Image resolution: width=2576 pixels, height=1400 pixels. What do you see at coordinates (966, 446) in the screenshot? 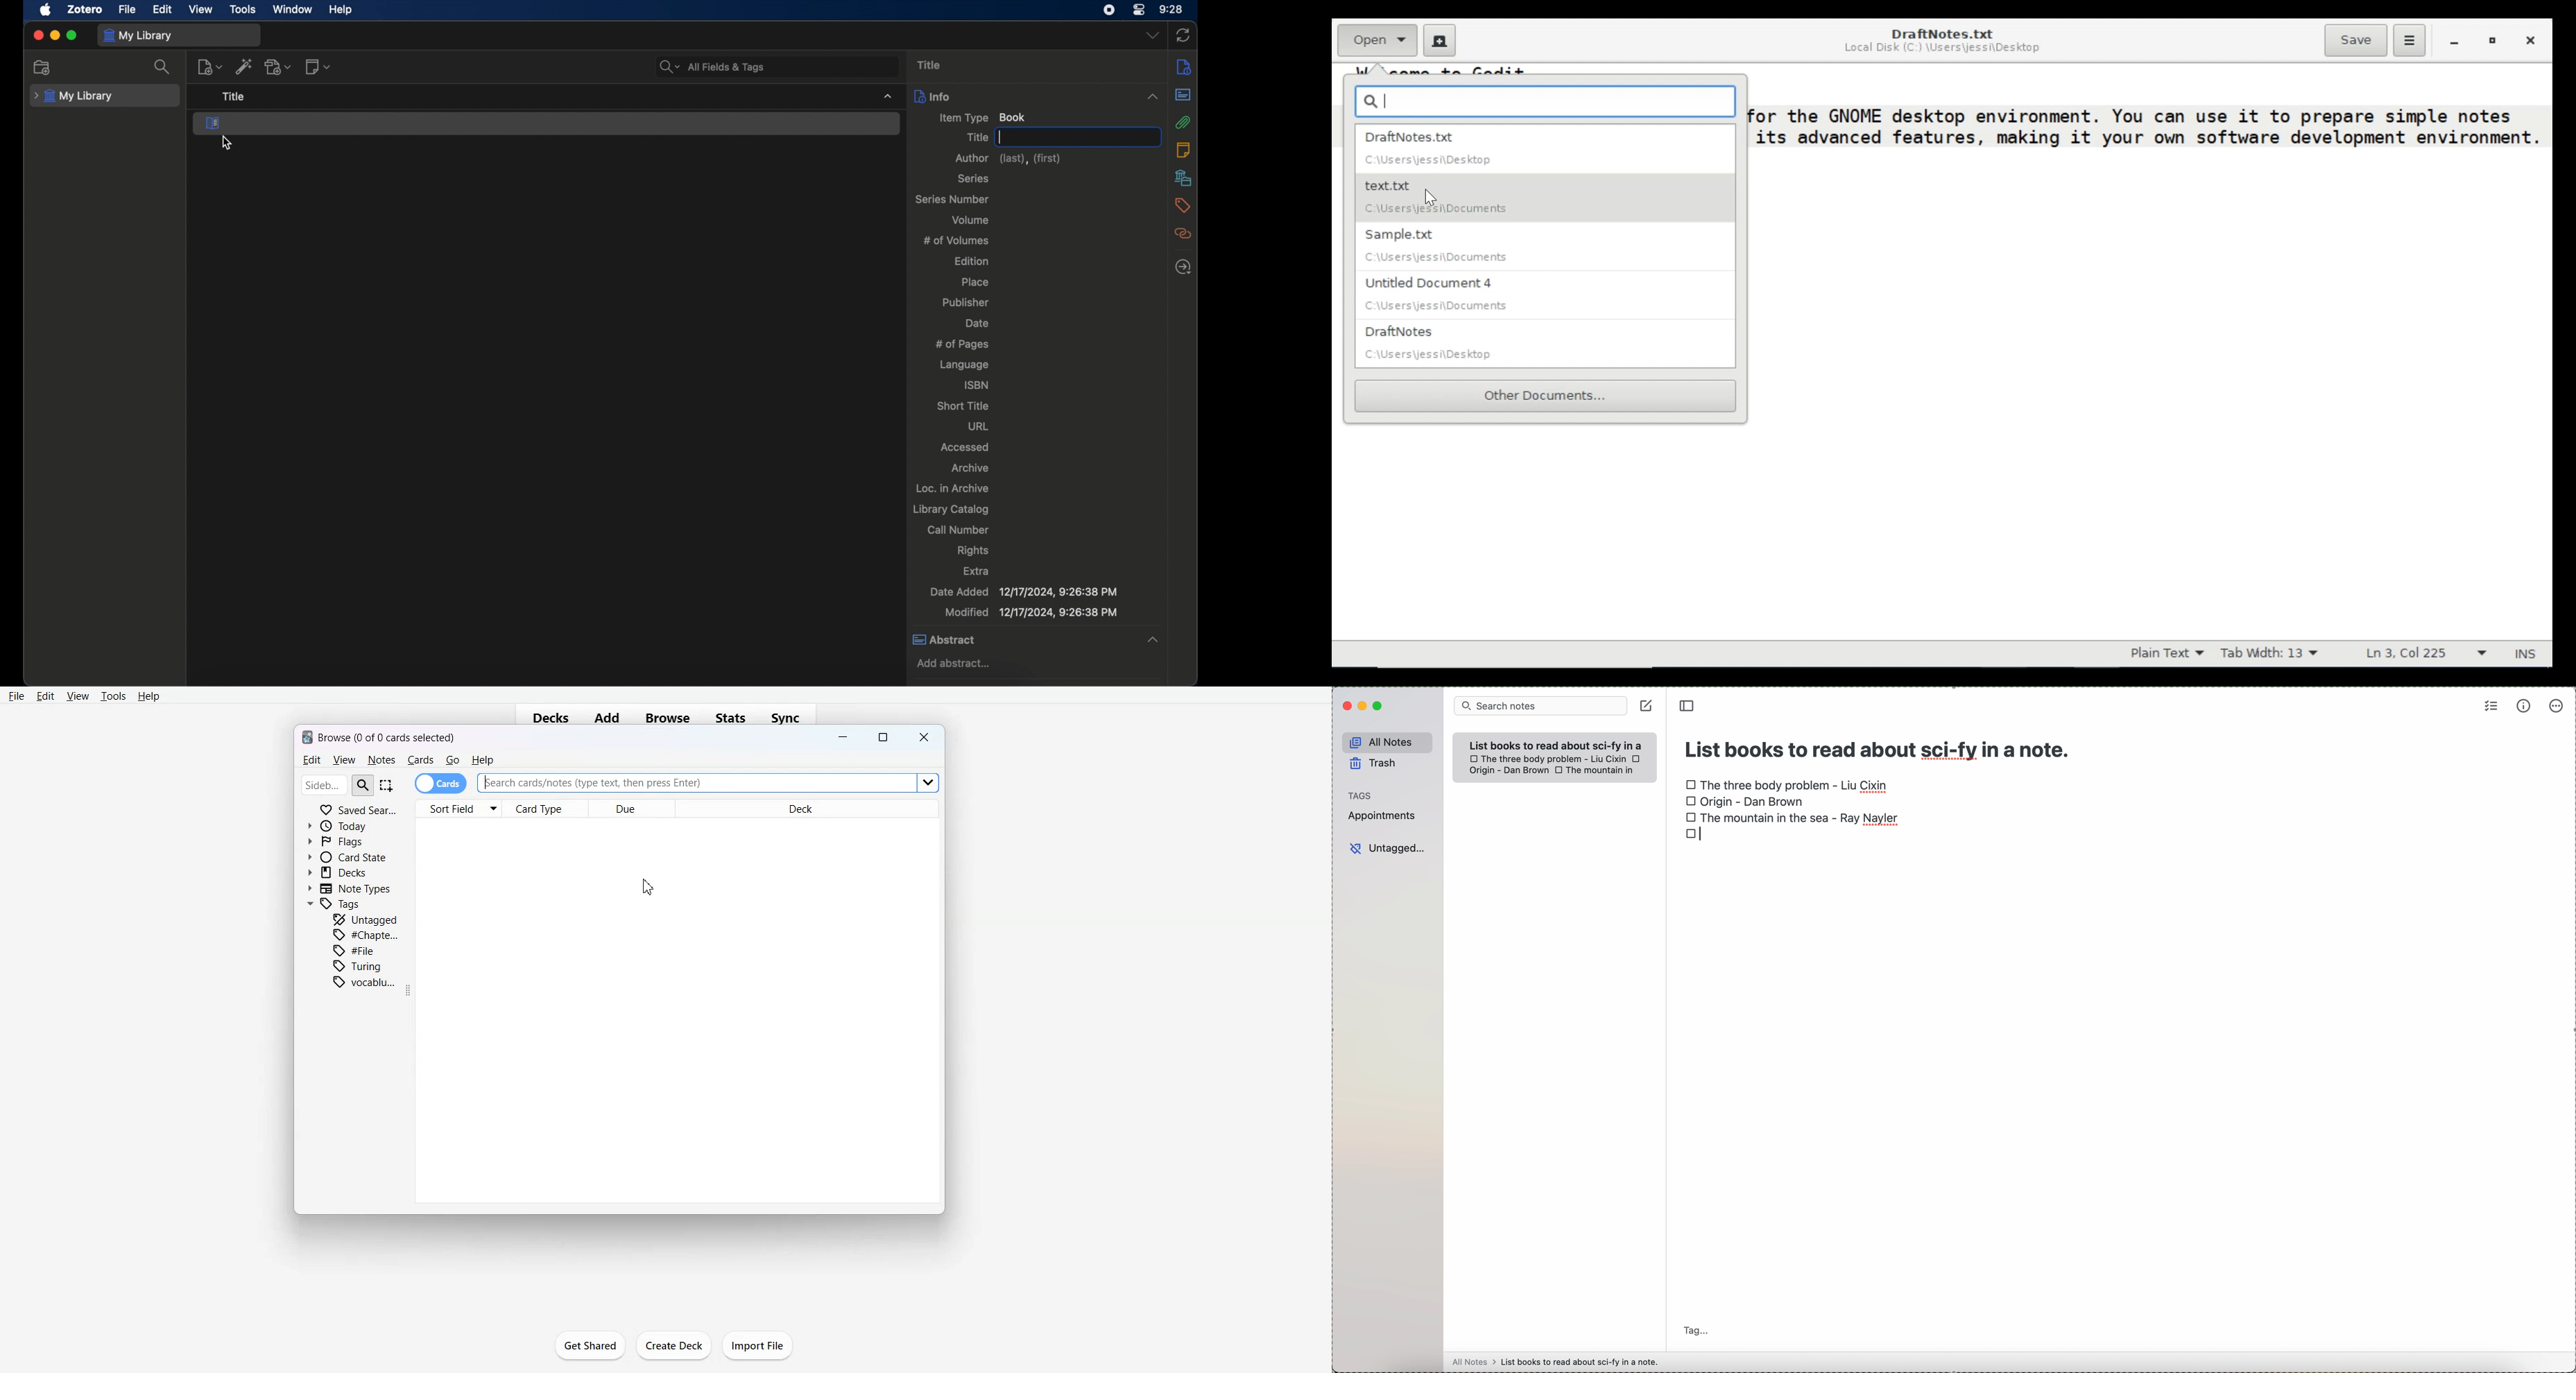
I see `accessed` at bounding box center [966, 446].